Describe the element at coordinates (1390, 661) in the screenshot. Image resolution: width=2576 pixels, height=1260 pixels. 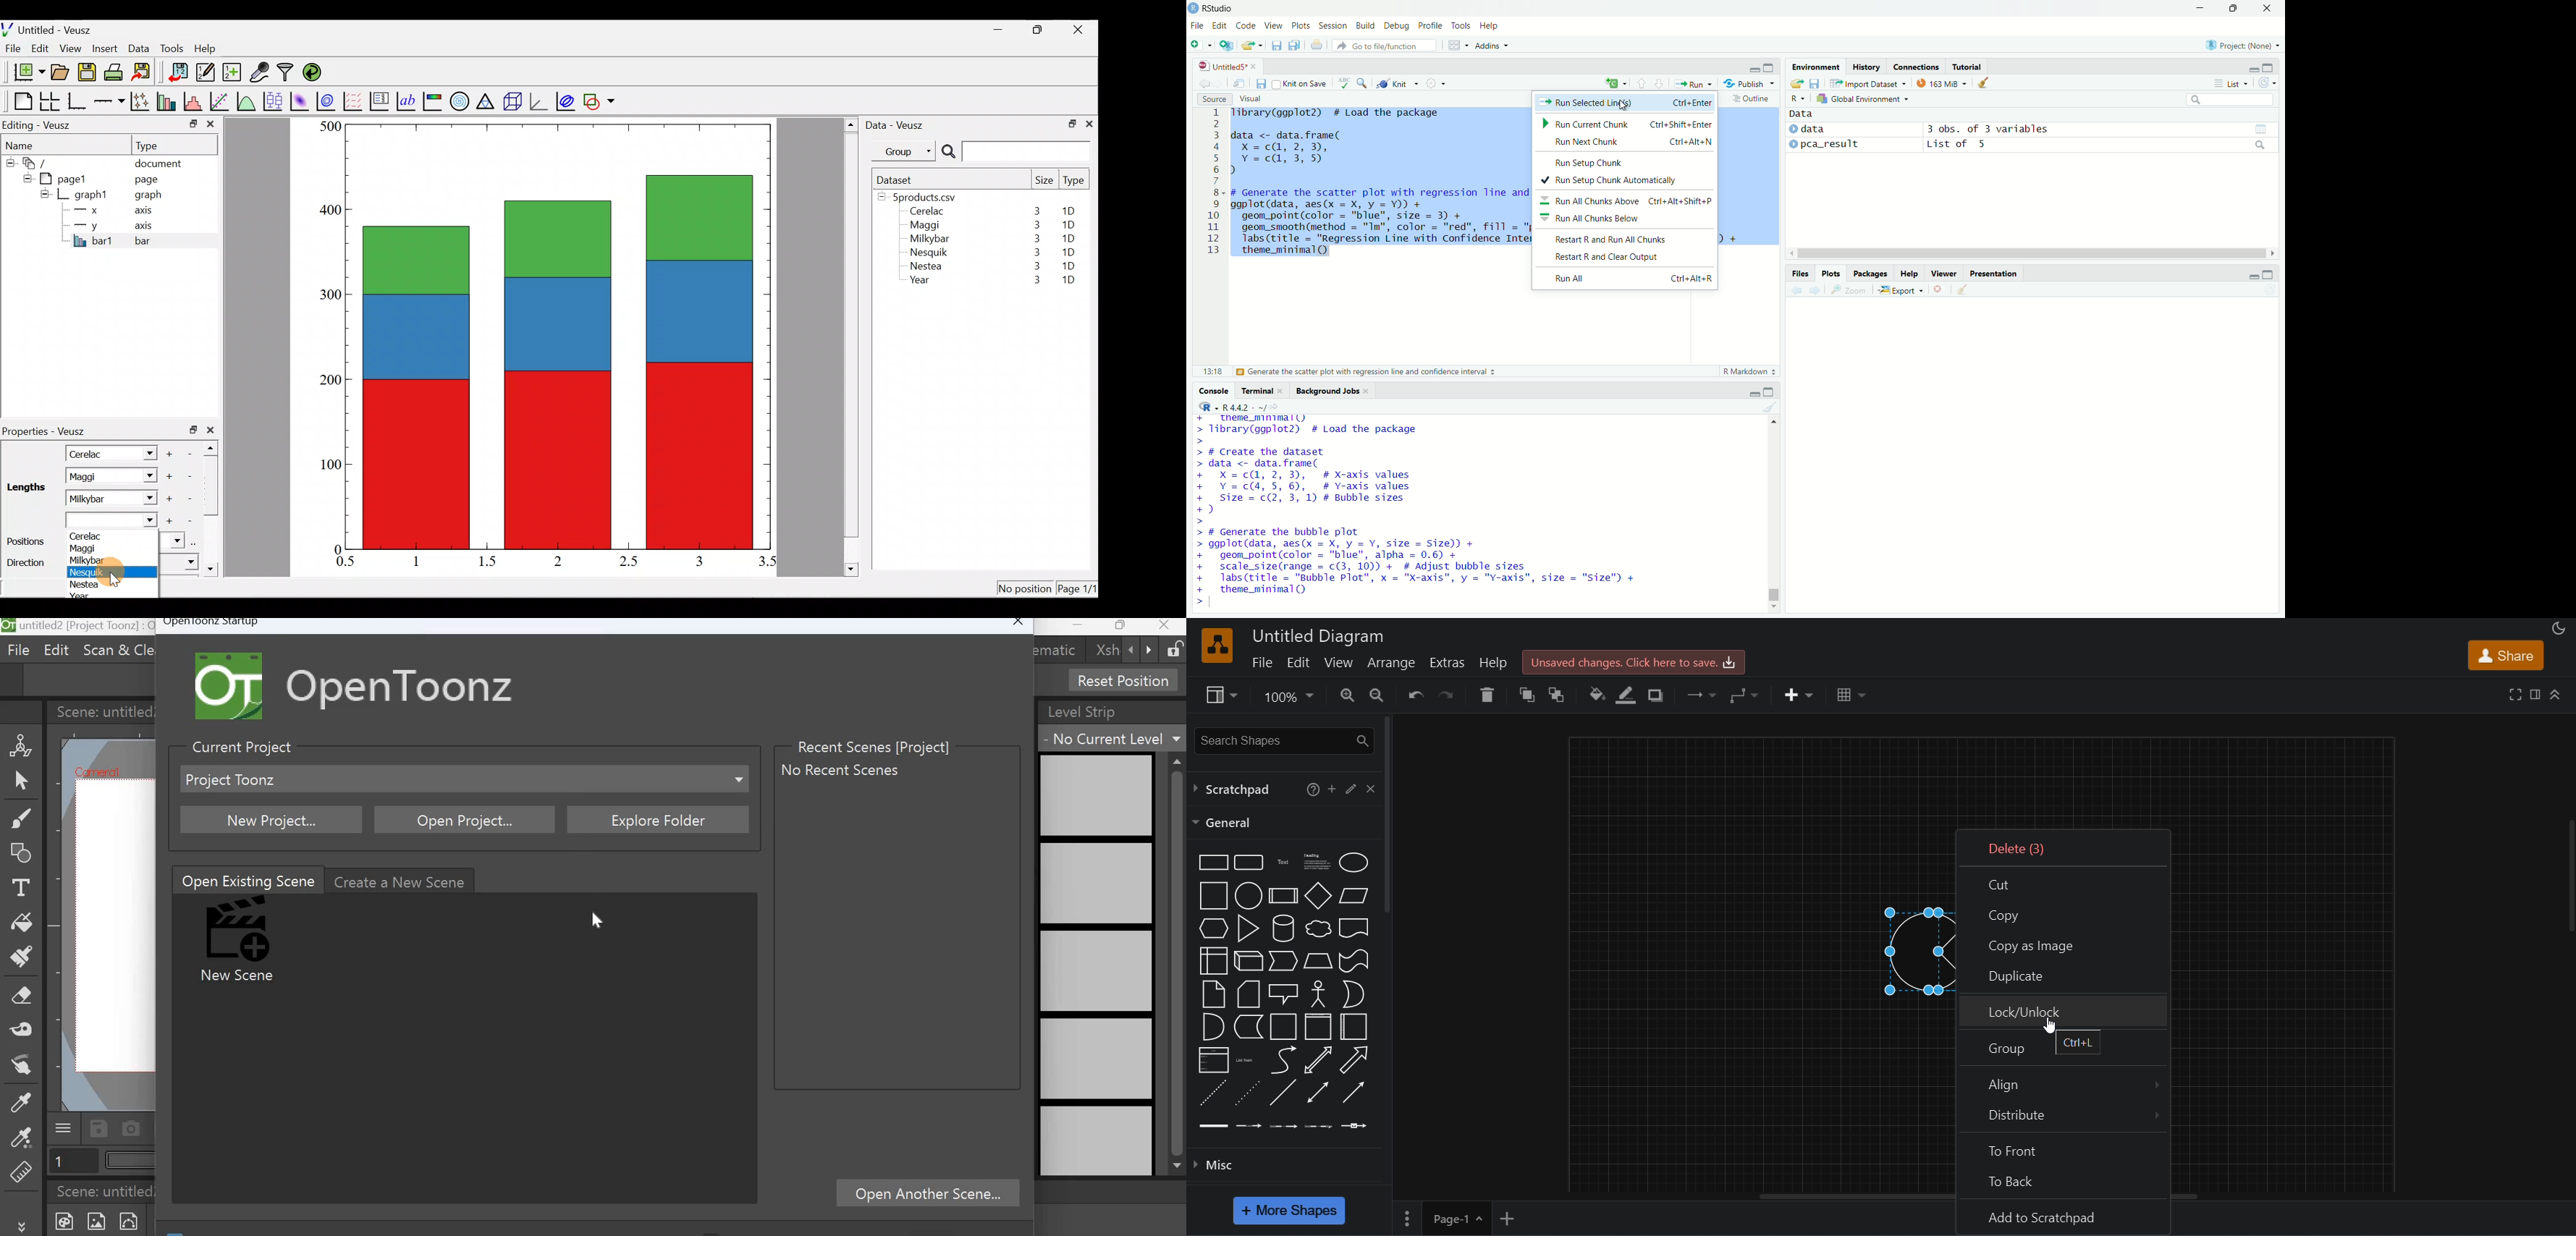
I see `arrangw` at that location.